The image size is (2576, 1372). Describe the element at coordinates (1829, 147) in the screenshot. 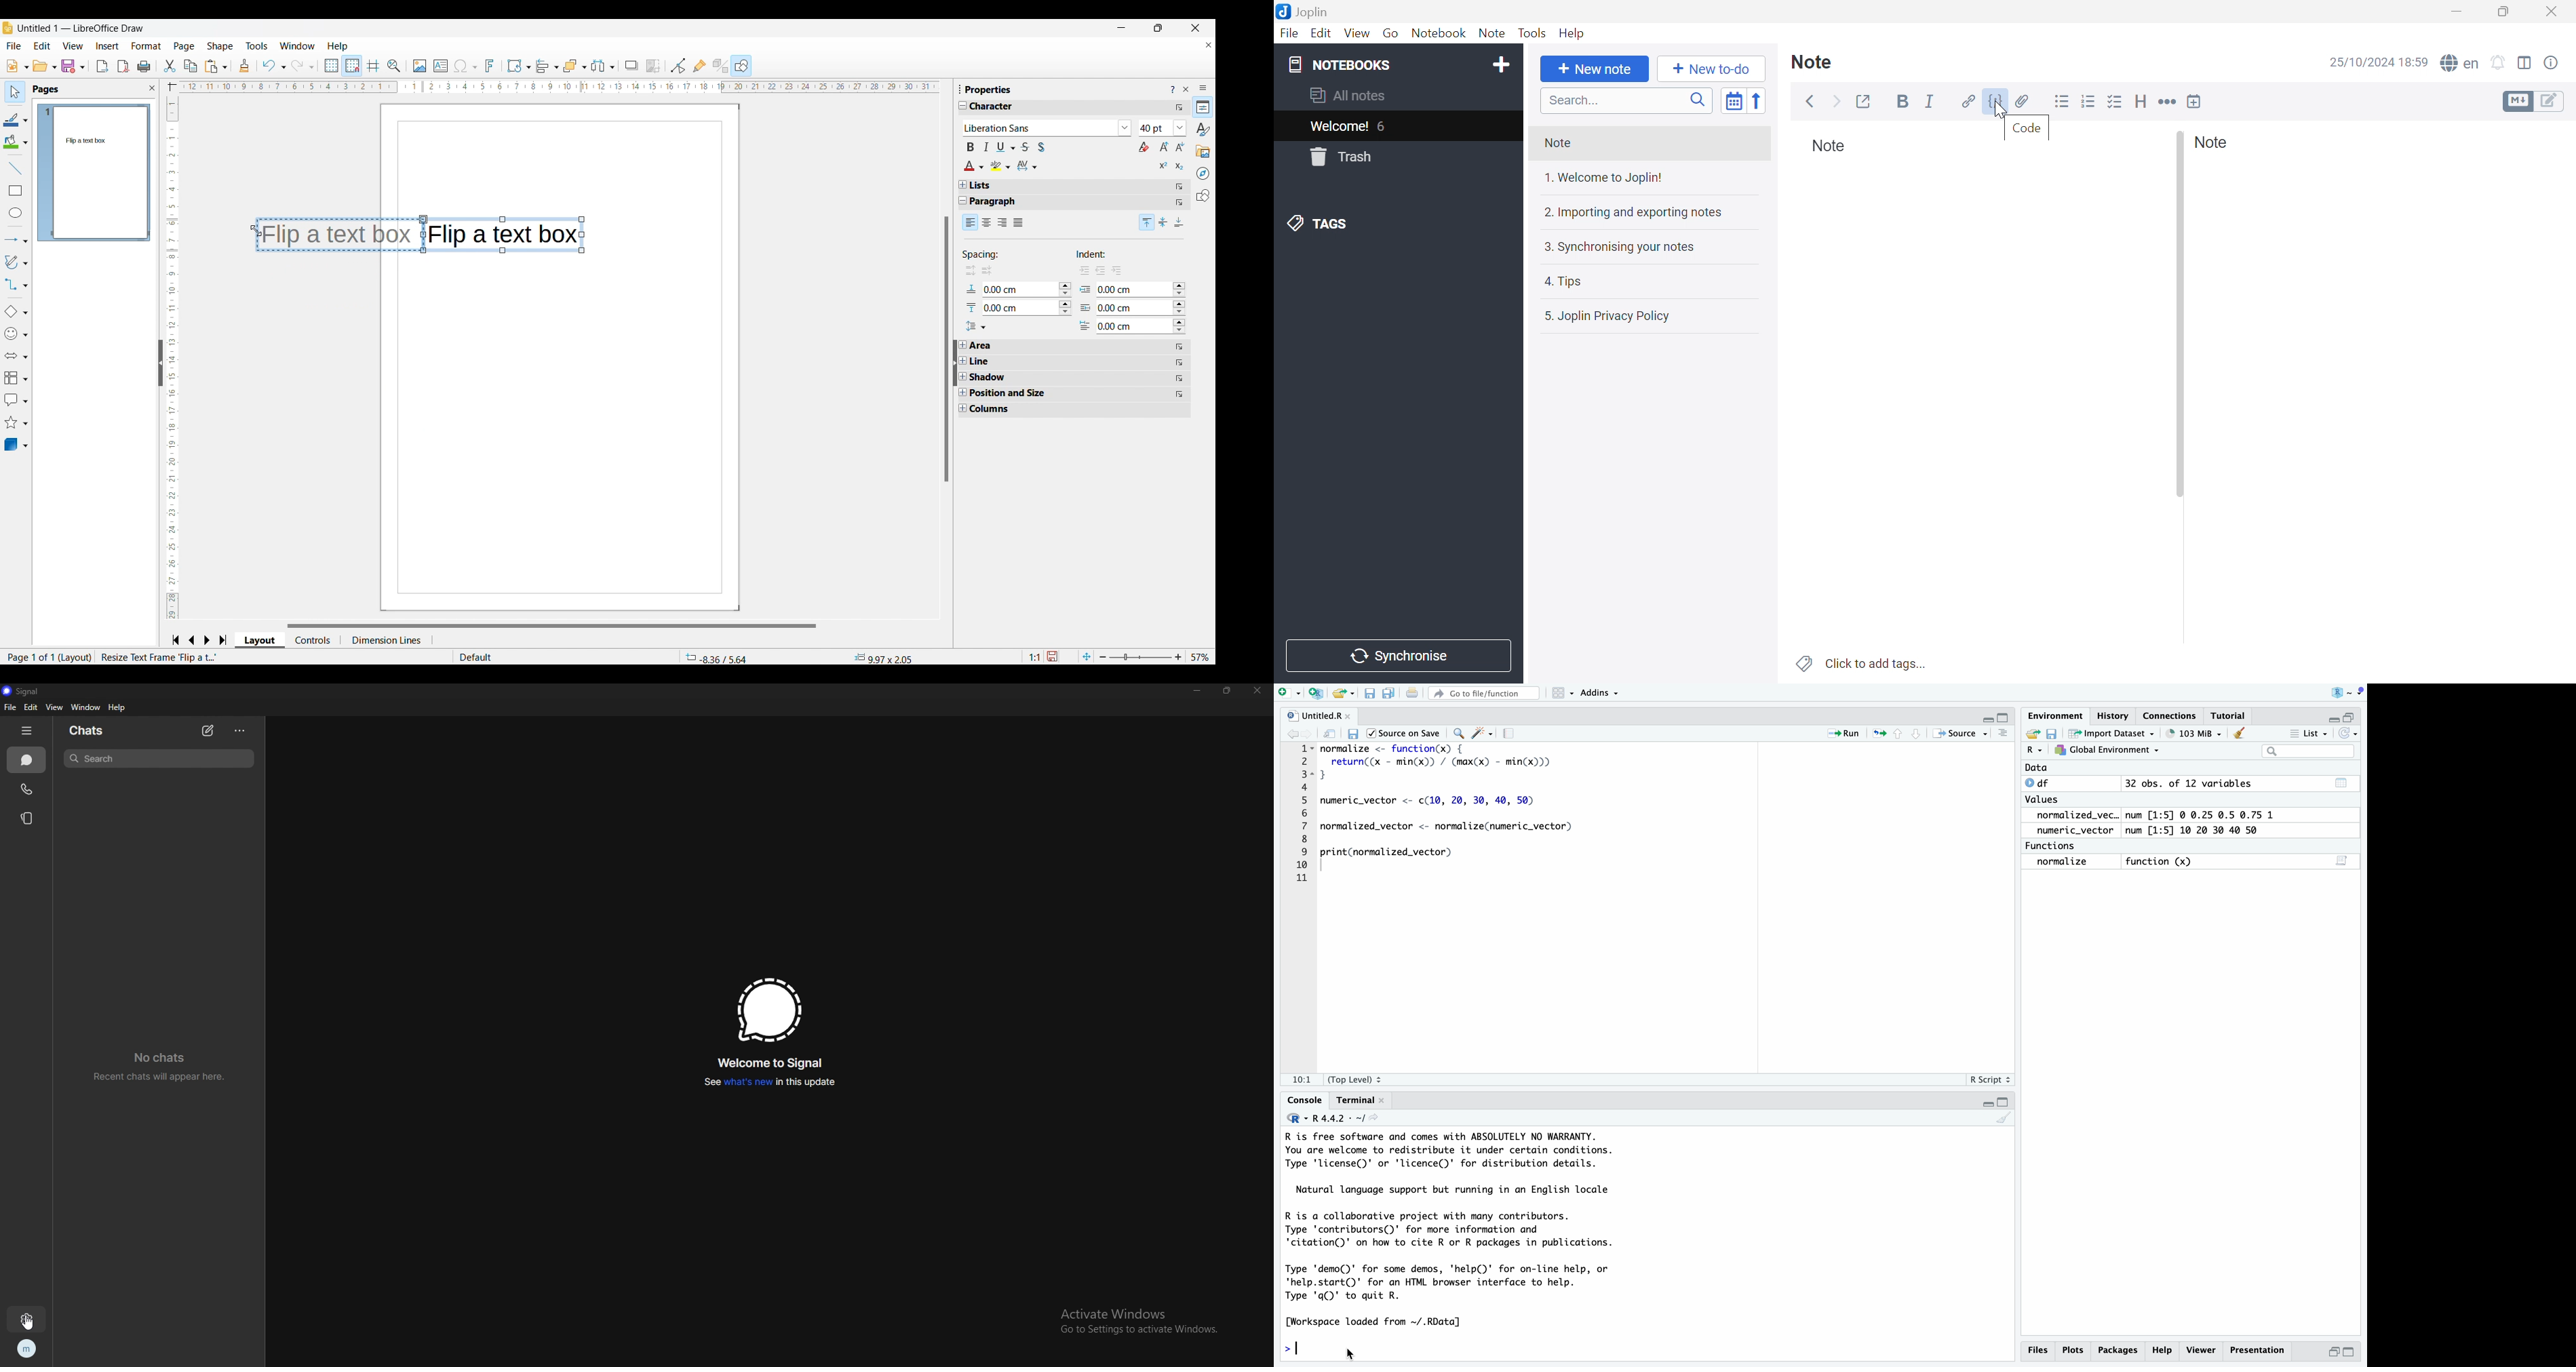

I see `Note` at that location.